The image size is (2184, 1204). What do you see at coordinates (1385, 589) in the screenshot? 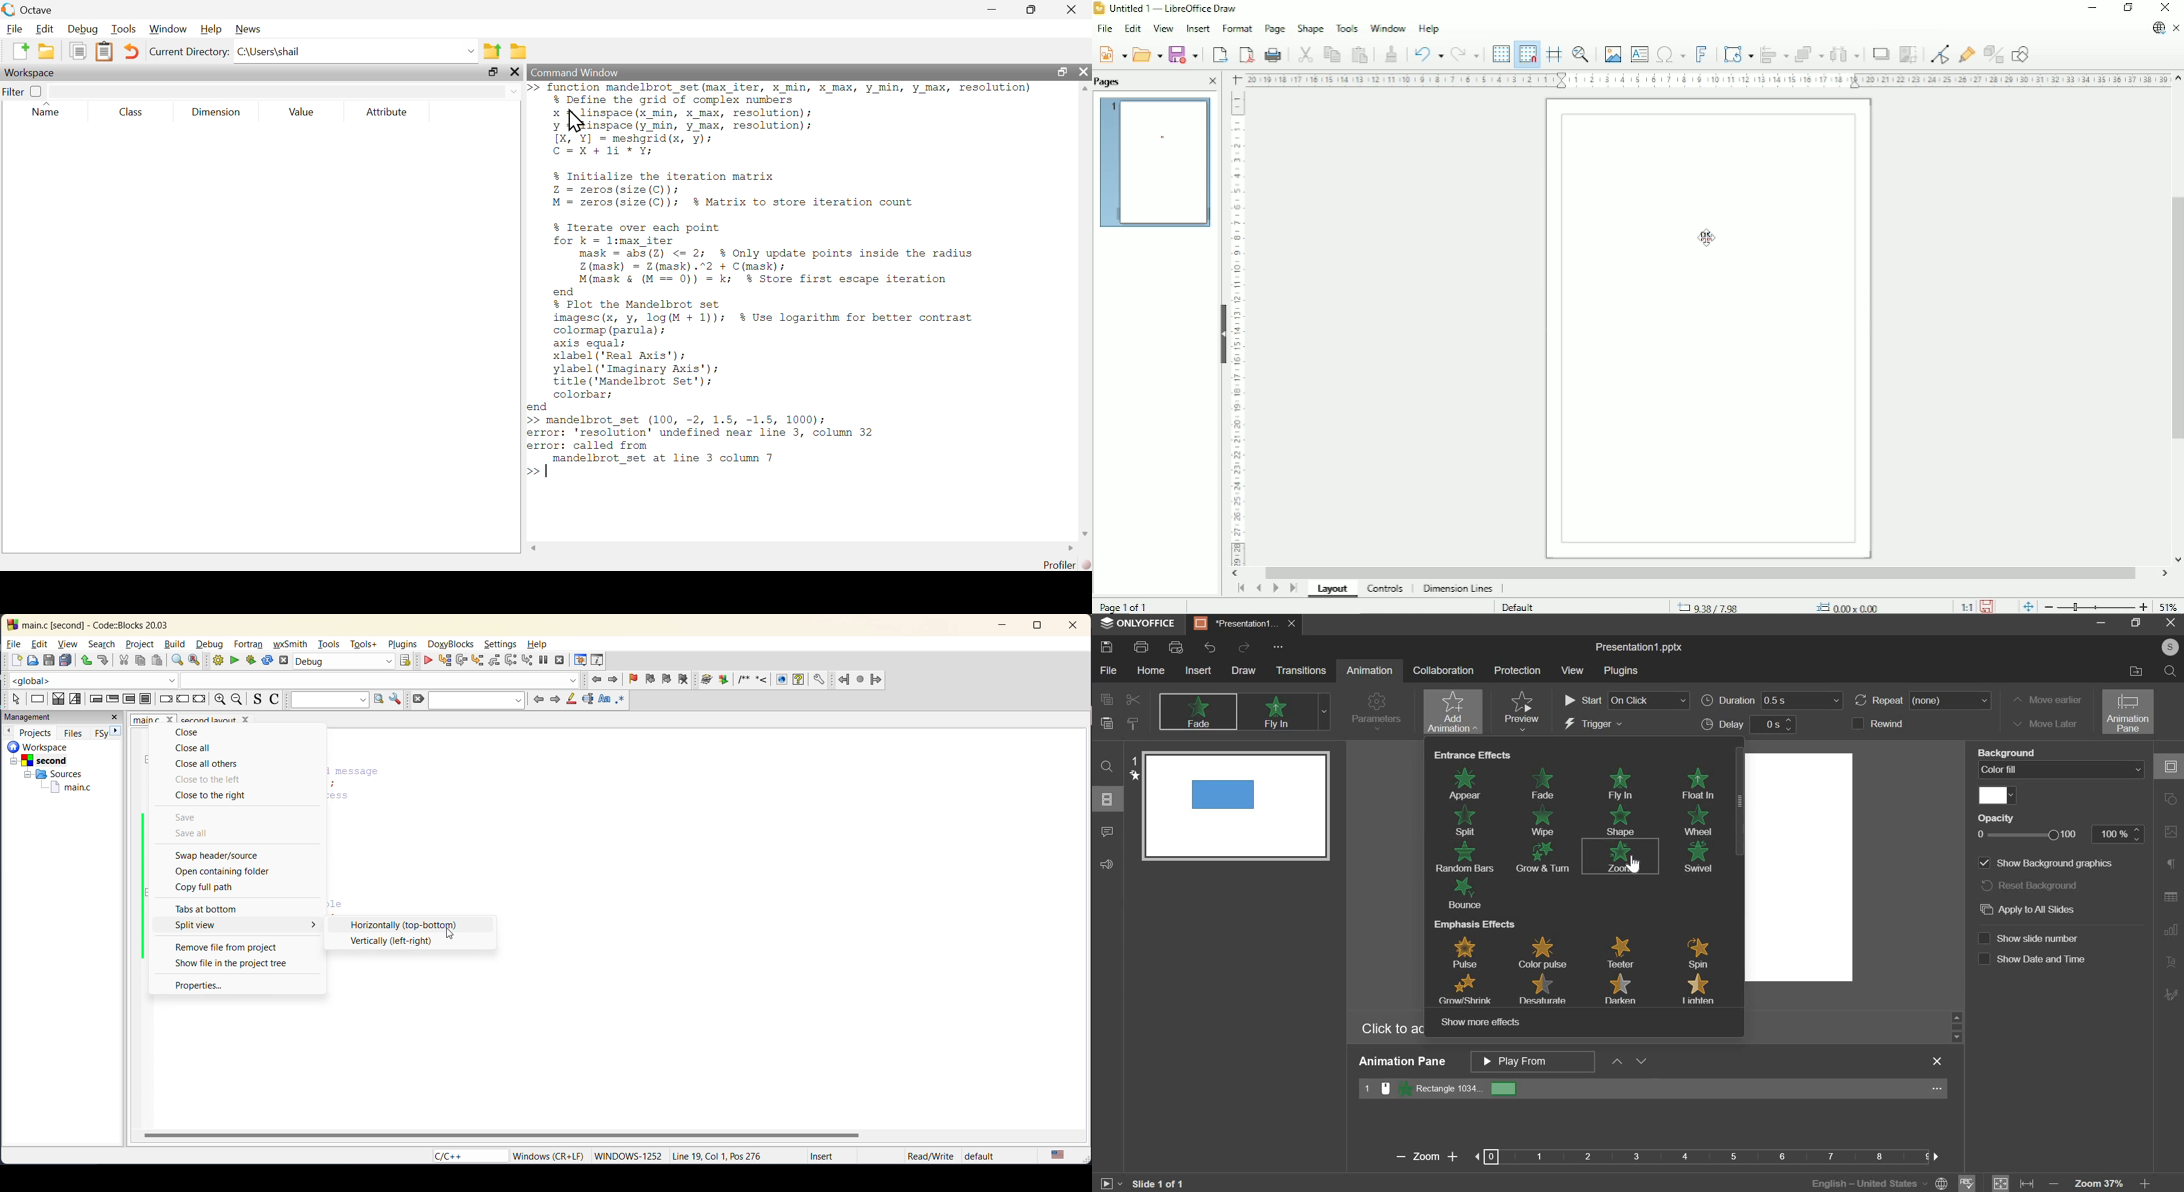
I see `Controls` at bounding box center [1385, 589].